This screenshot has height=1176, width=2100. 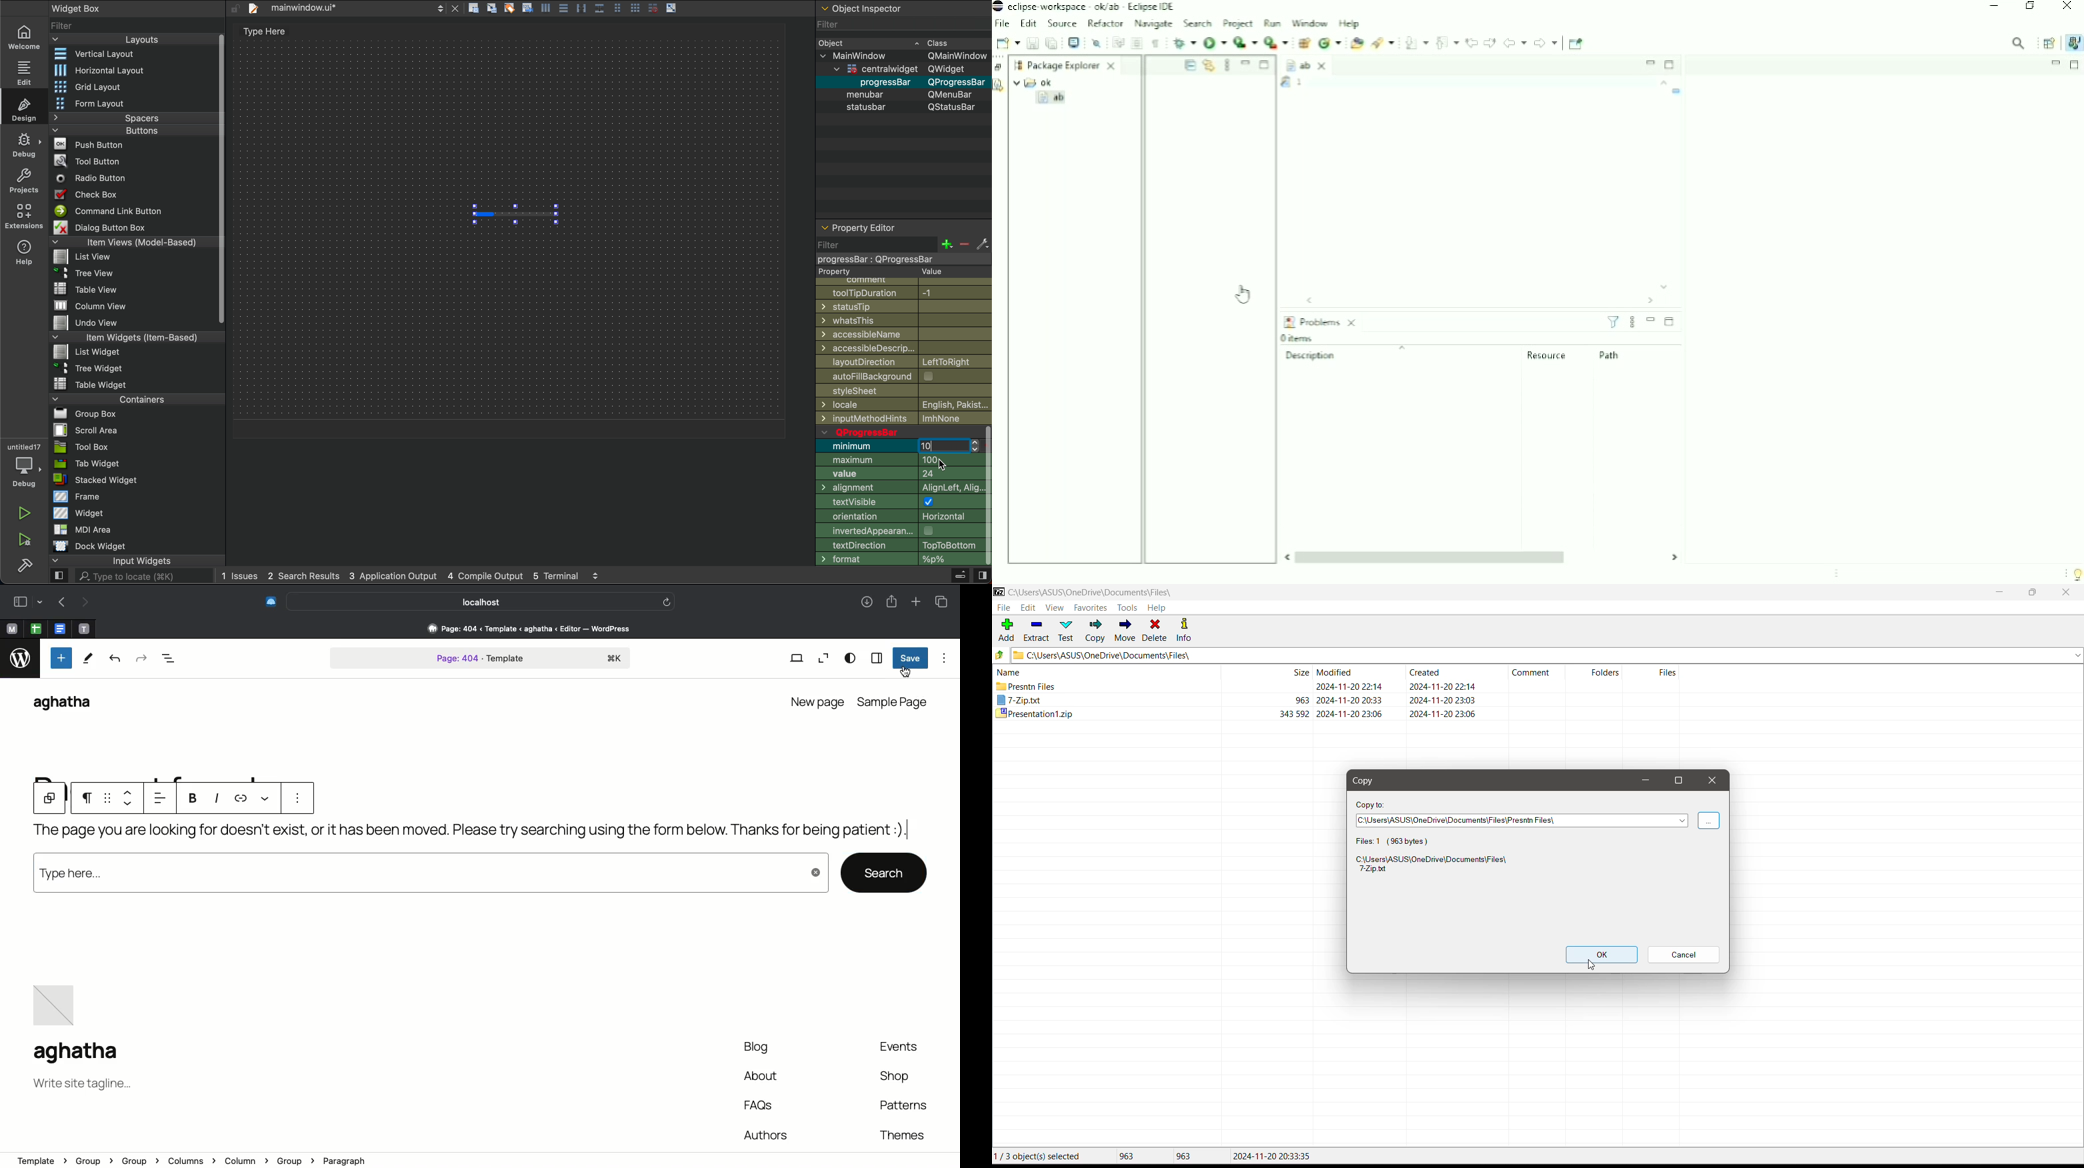 I want to click on unlock, so click(x=235, y=8).